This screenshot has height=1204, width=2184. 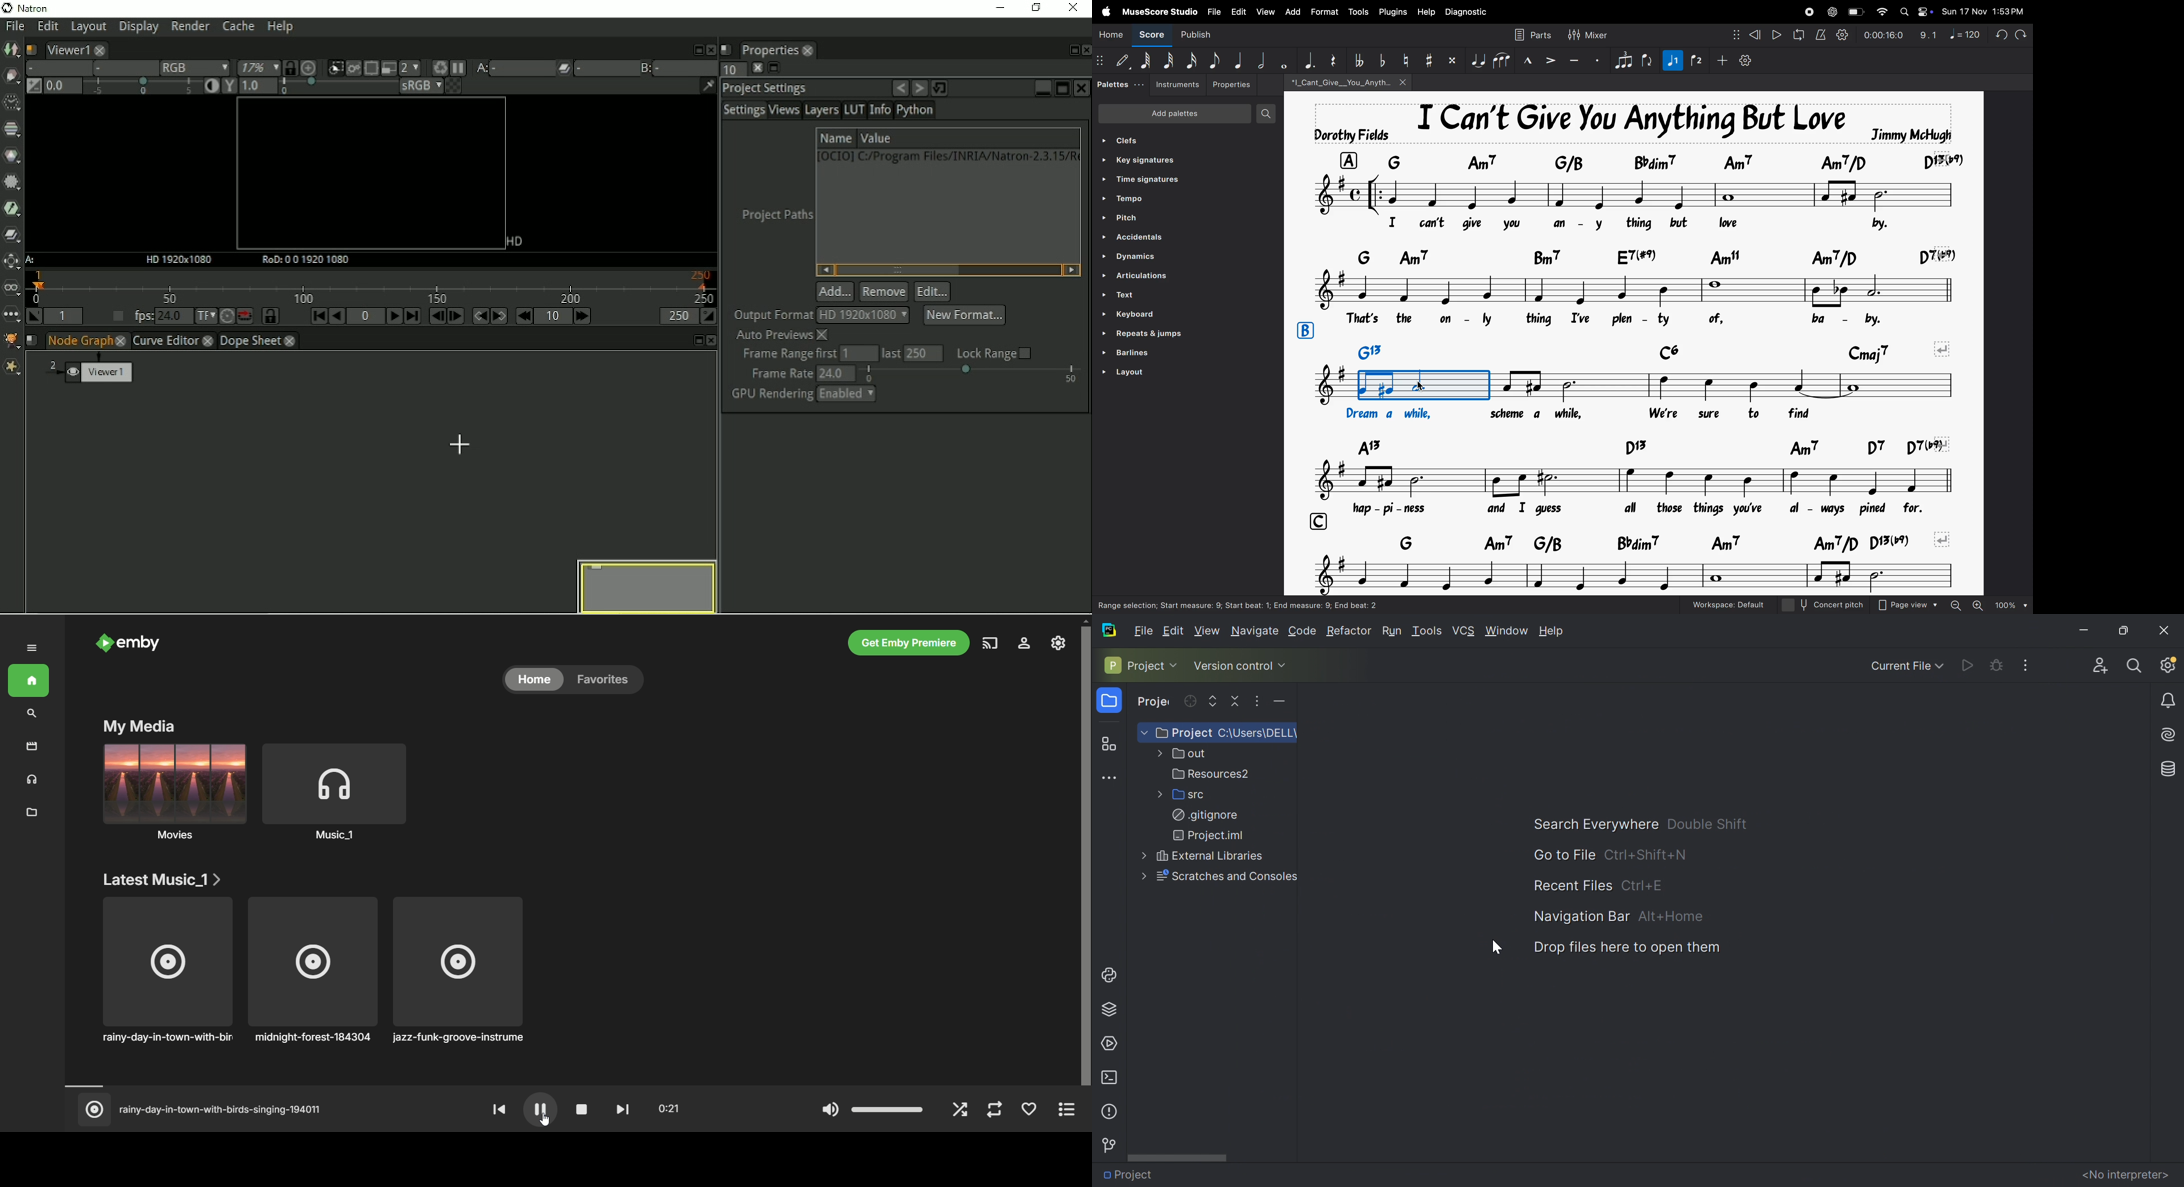 I want to click on Code, so click(x=1301, y=630).